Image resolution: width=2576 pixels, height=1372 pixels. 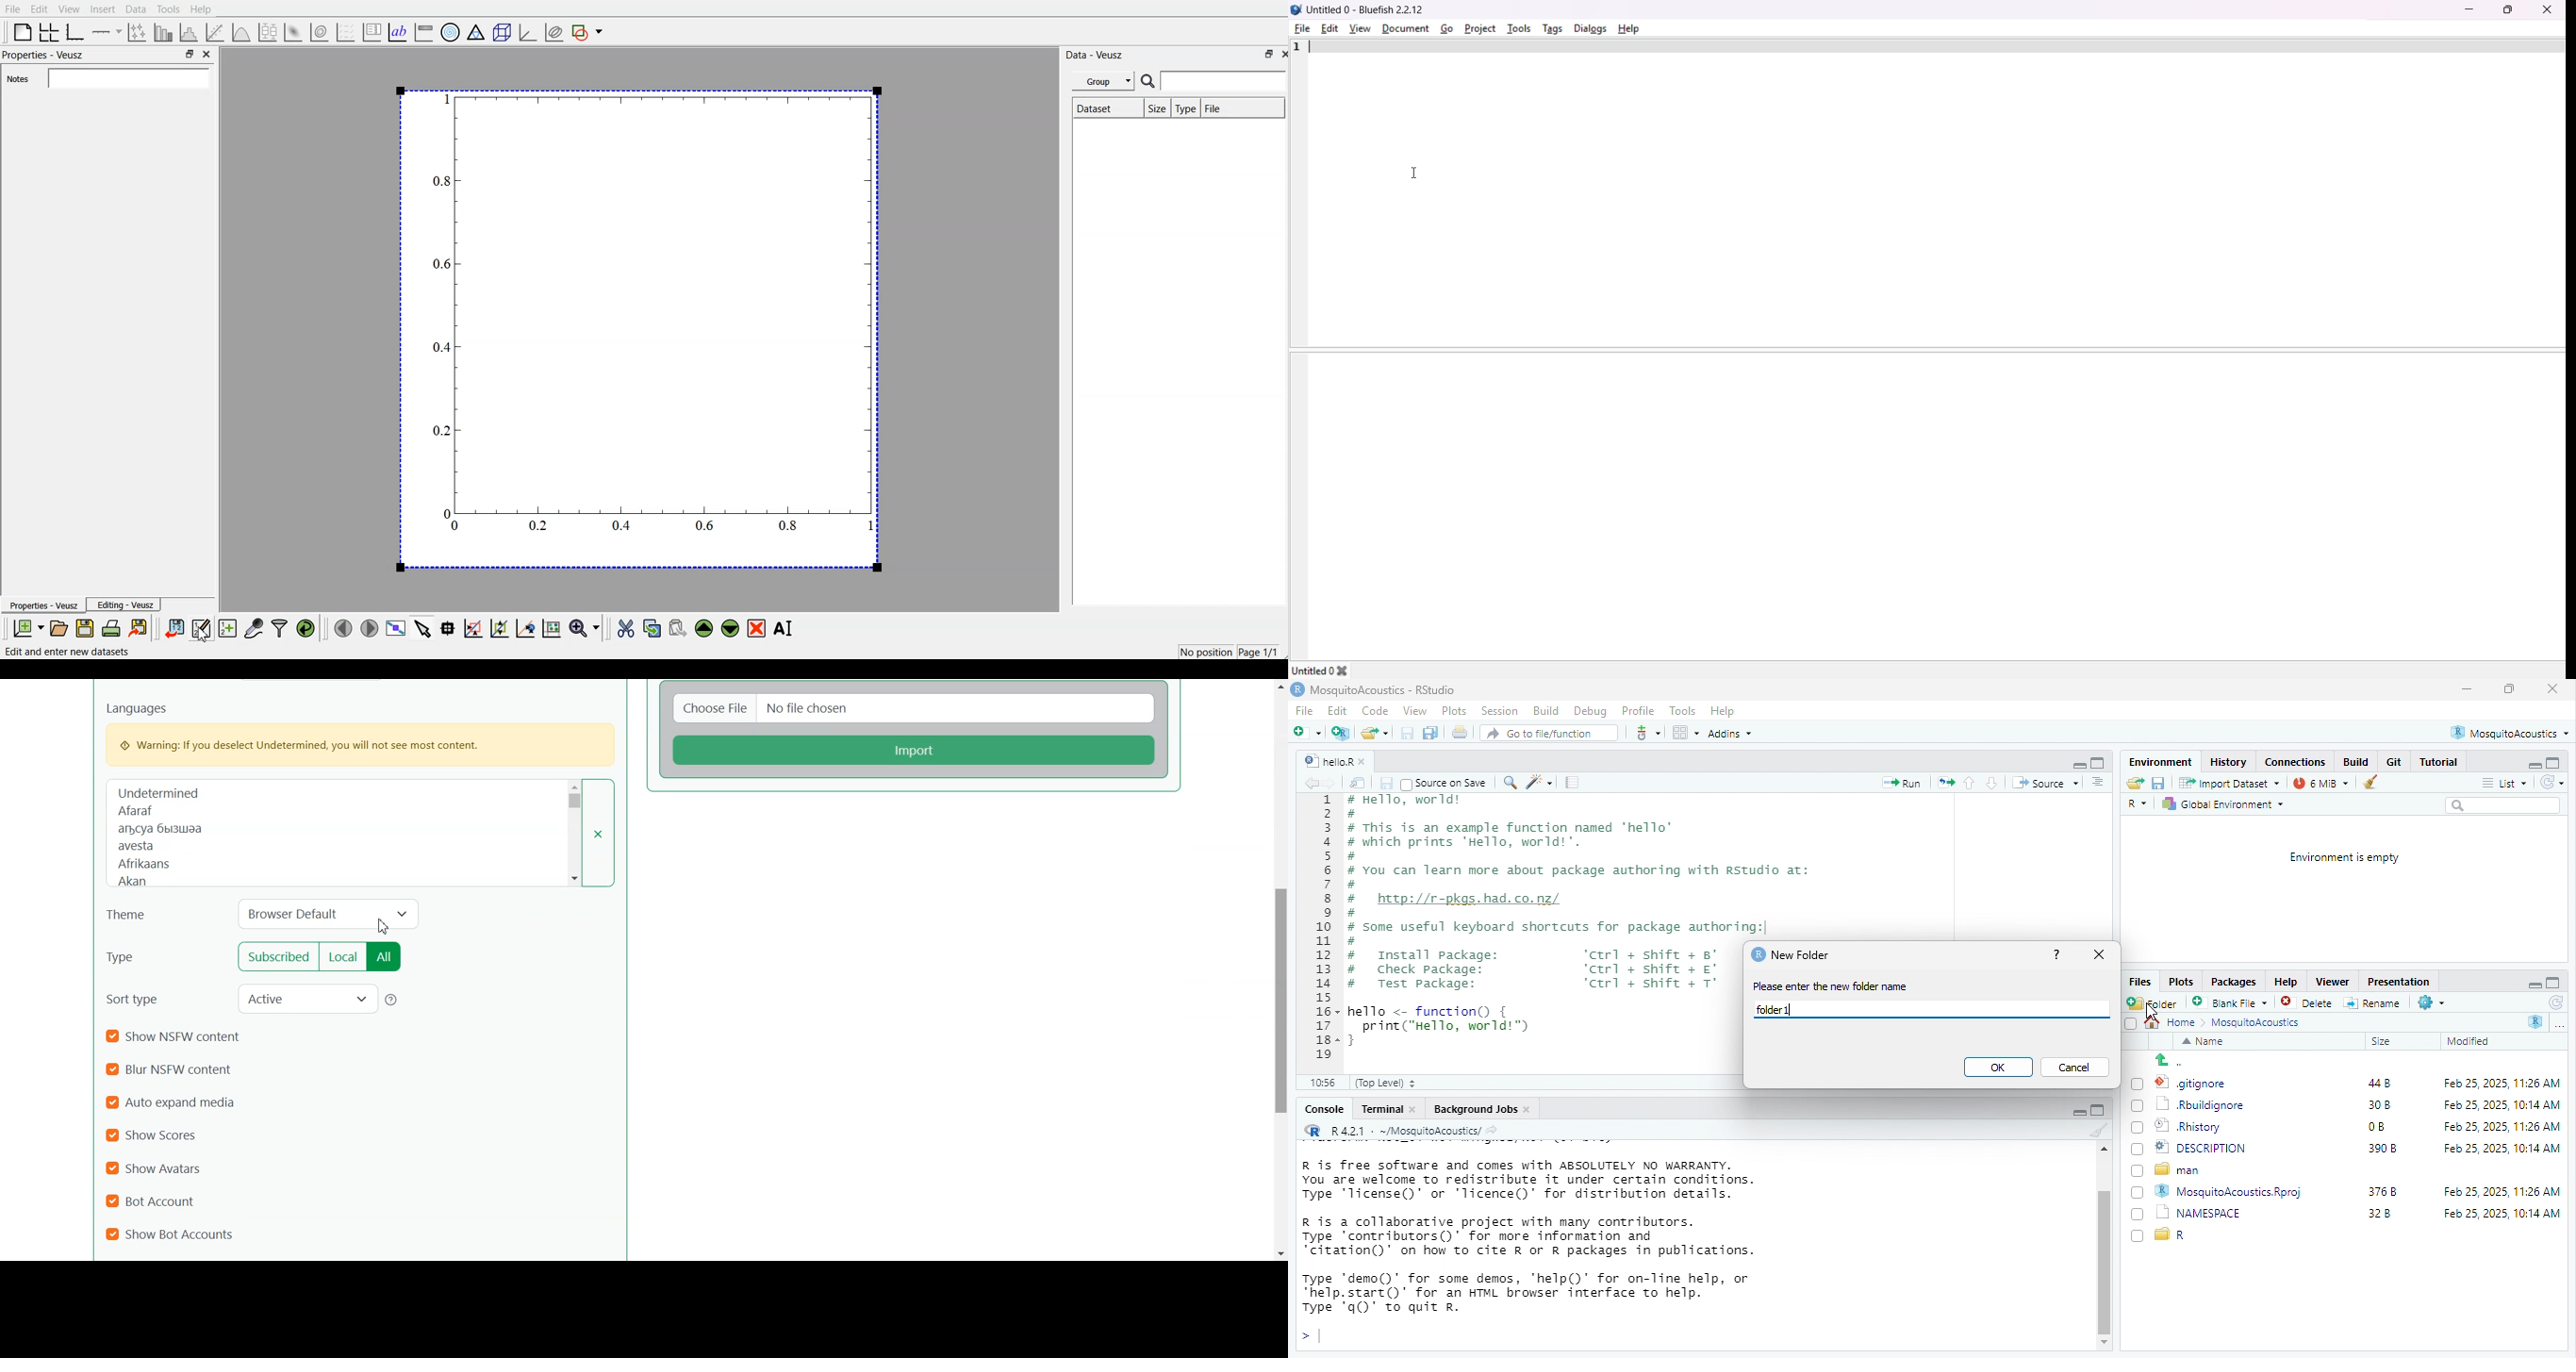 I want to click on Help, so click(x=1724, y=712).